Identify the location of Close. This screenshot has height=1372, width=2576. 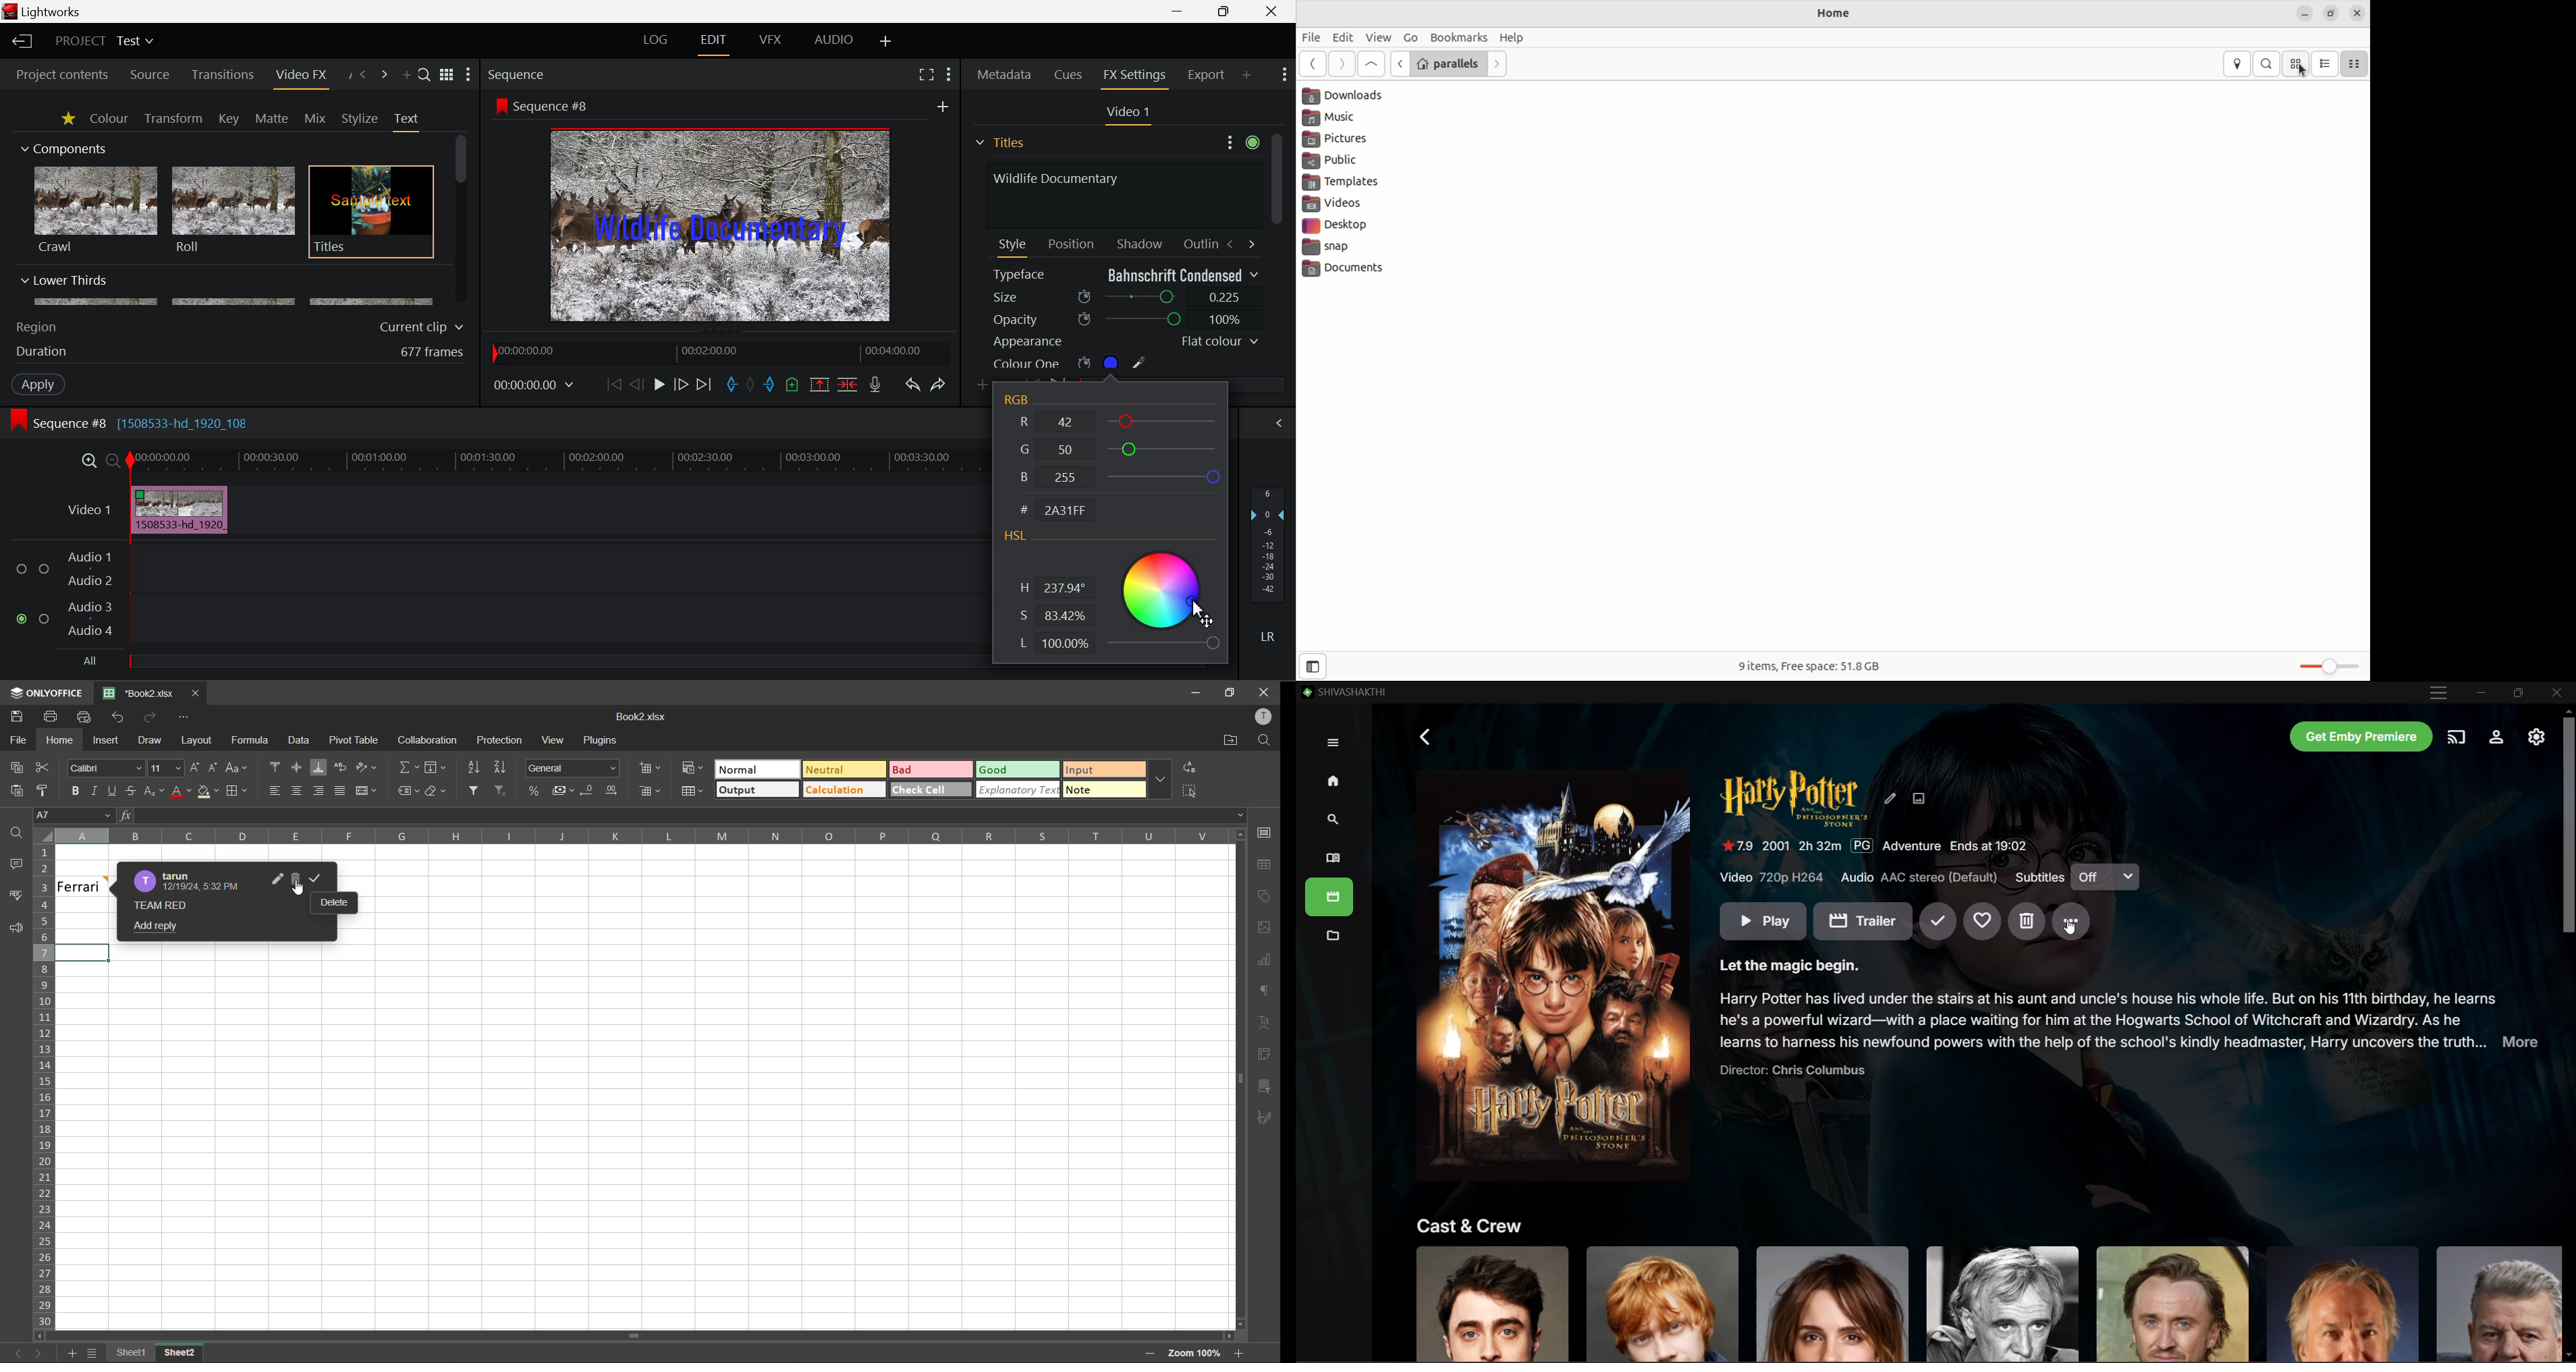
(2557, 693).